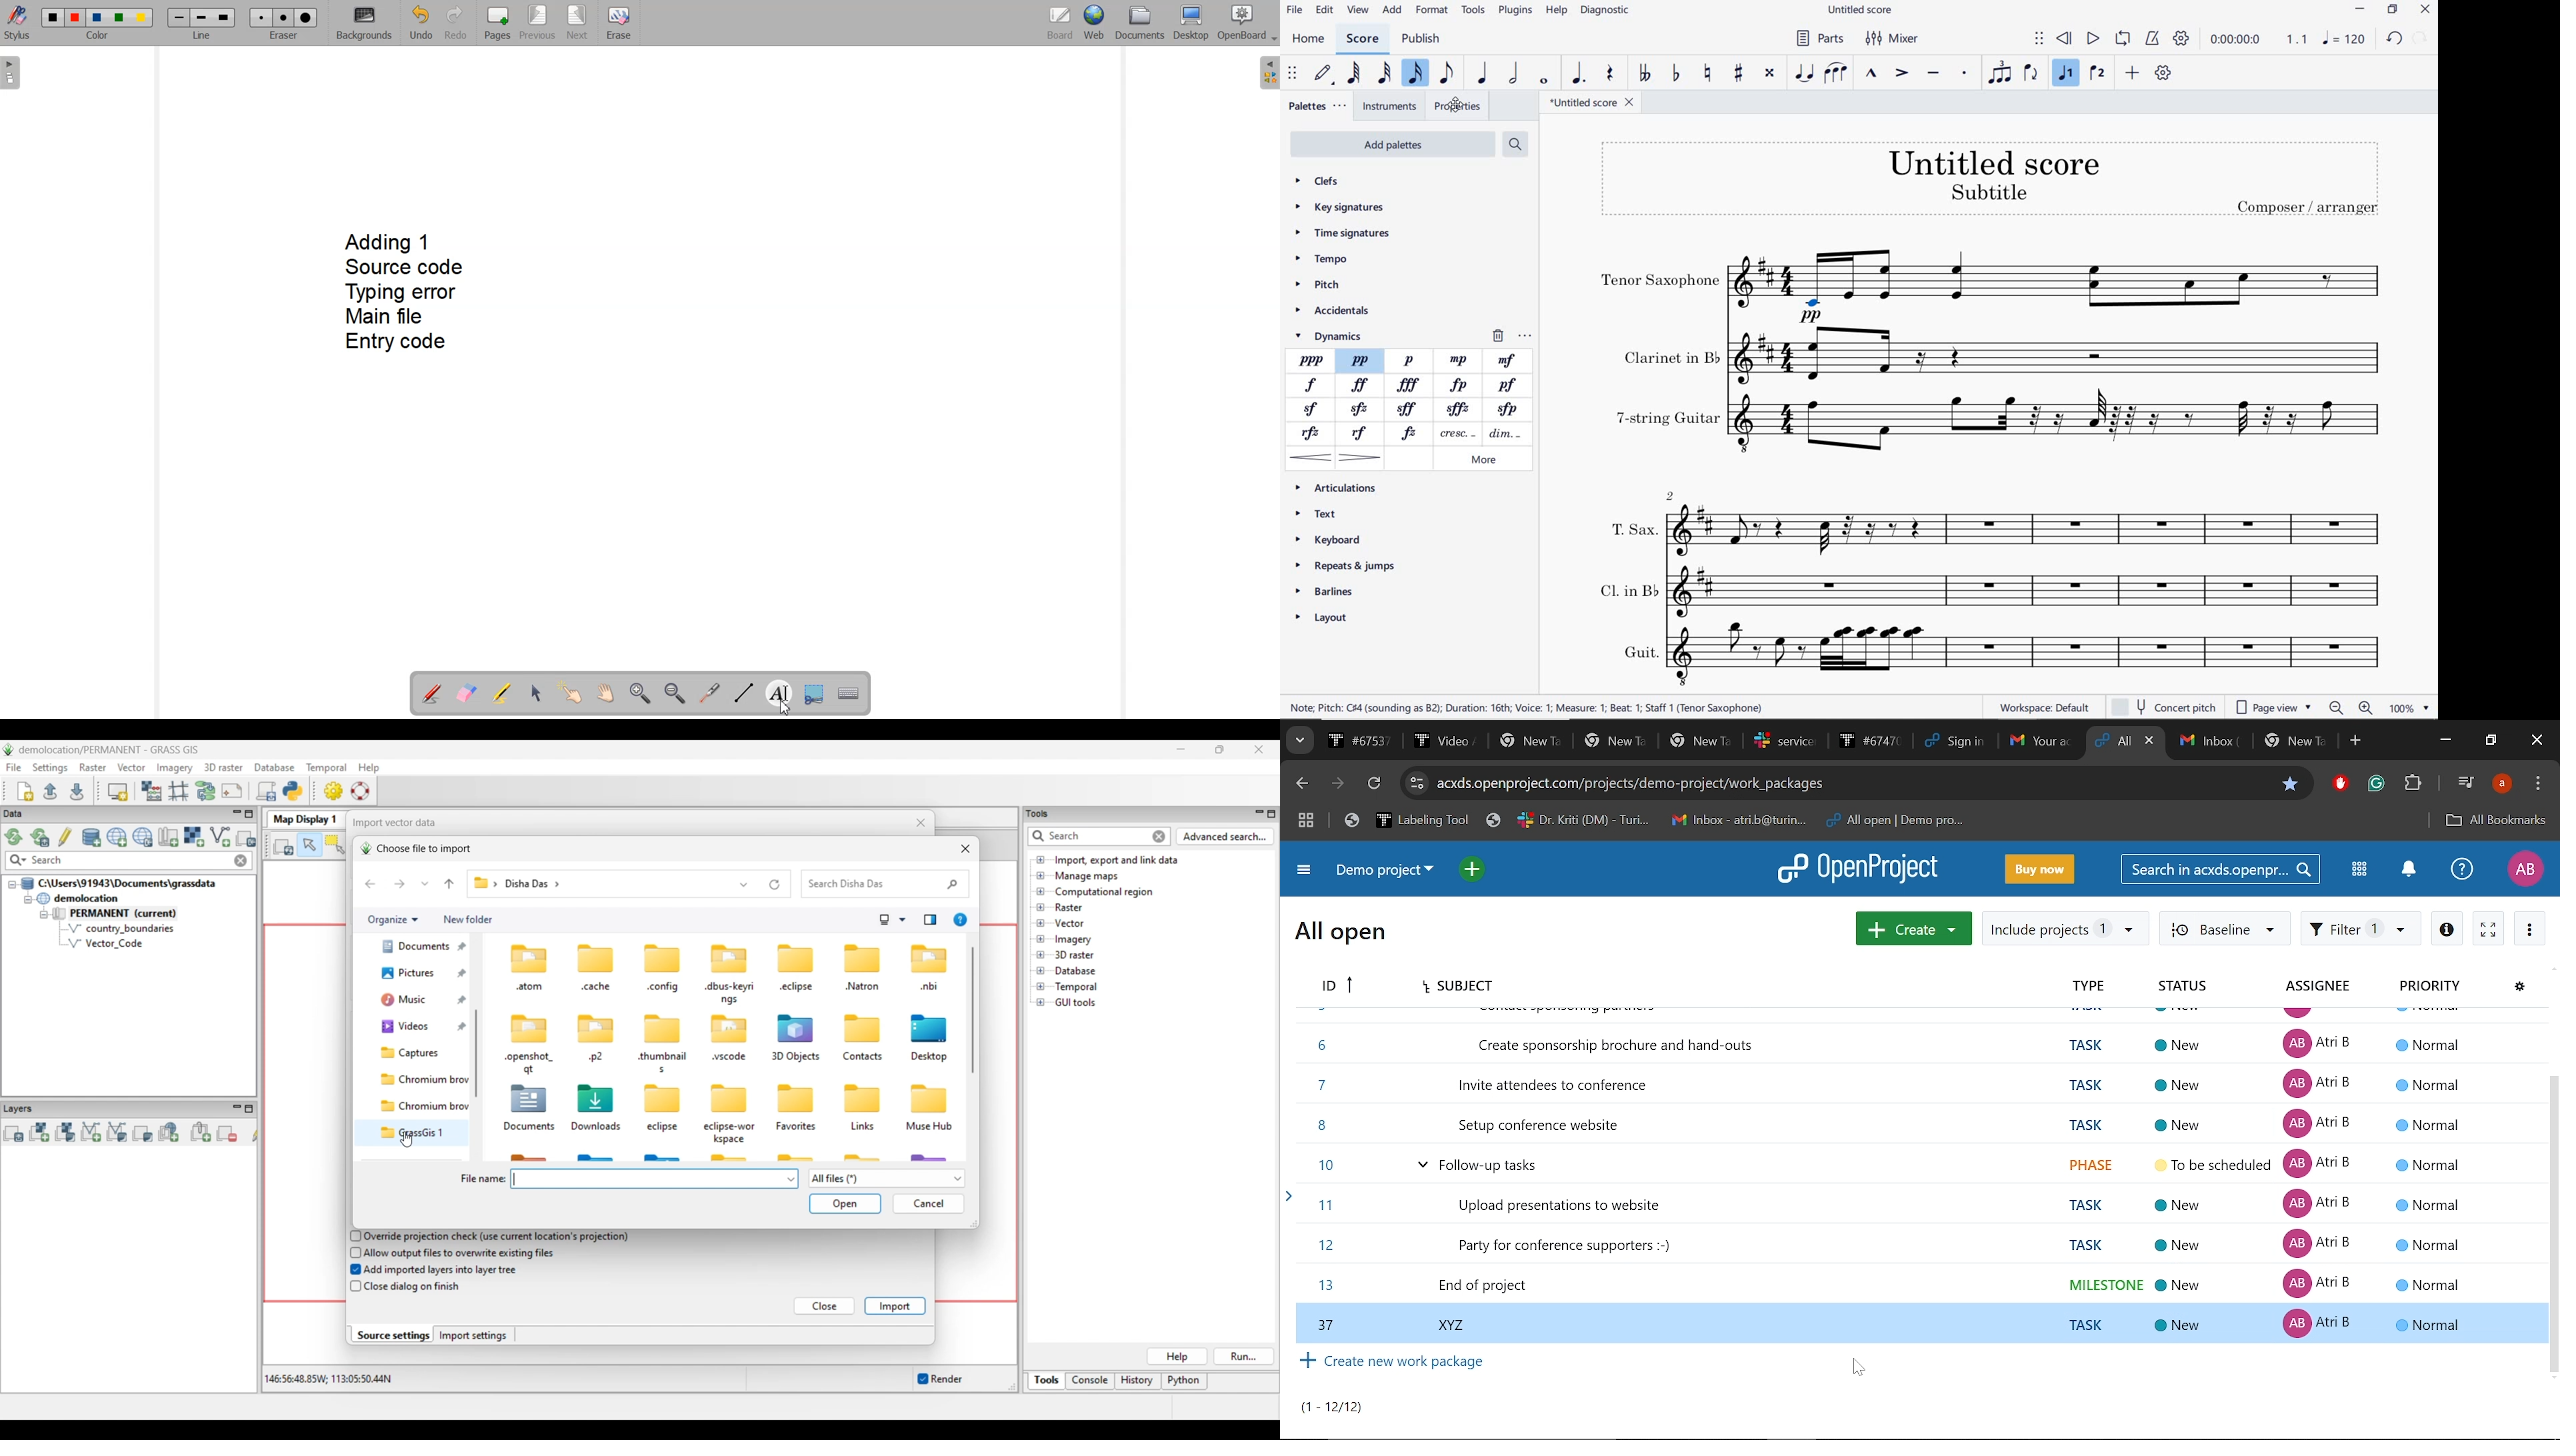 Image resolution: width=2576 pixels, height=1456 pixels. Describe the element at coordinates (454, 22) in the screenshot. I see `Redo` at that location.